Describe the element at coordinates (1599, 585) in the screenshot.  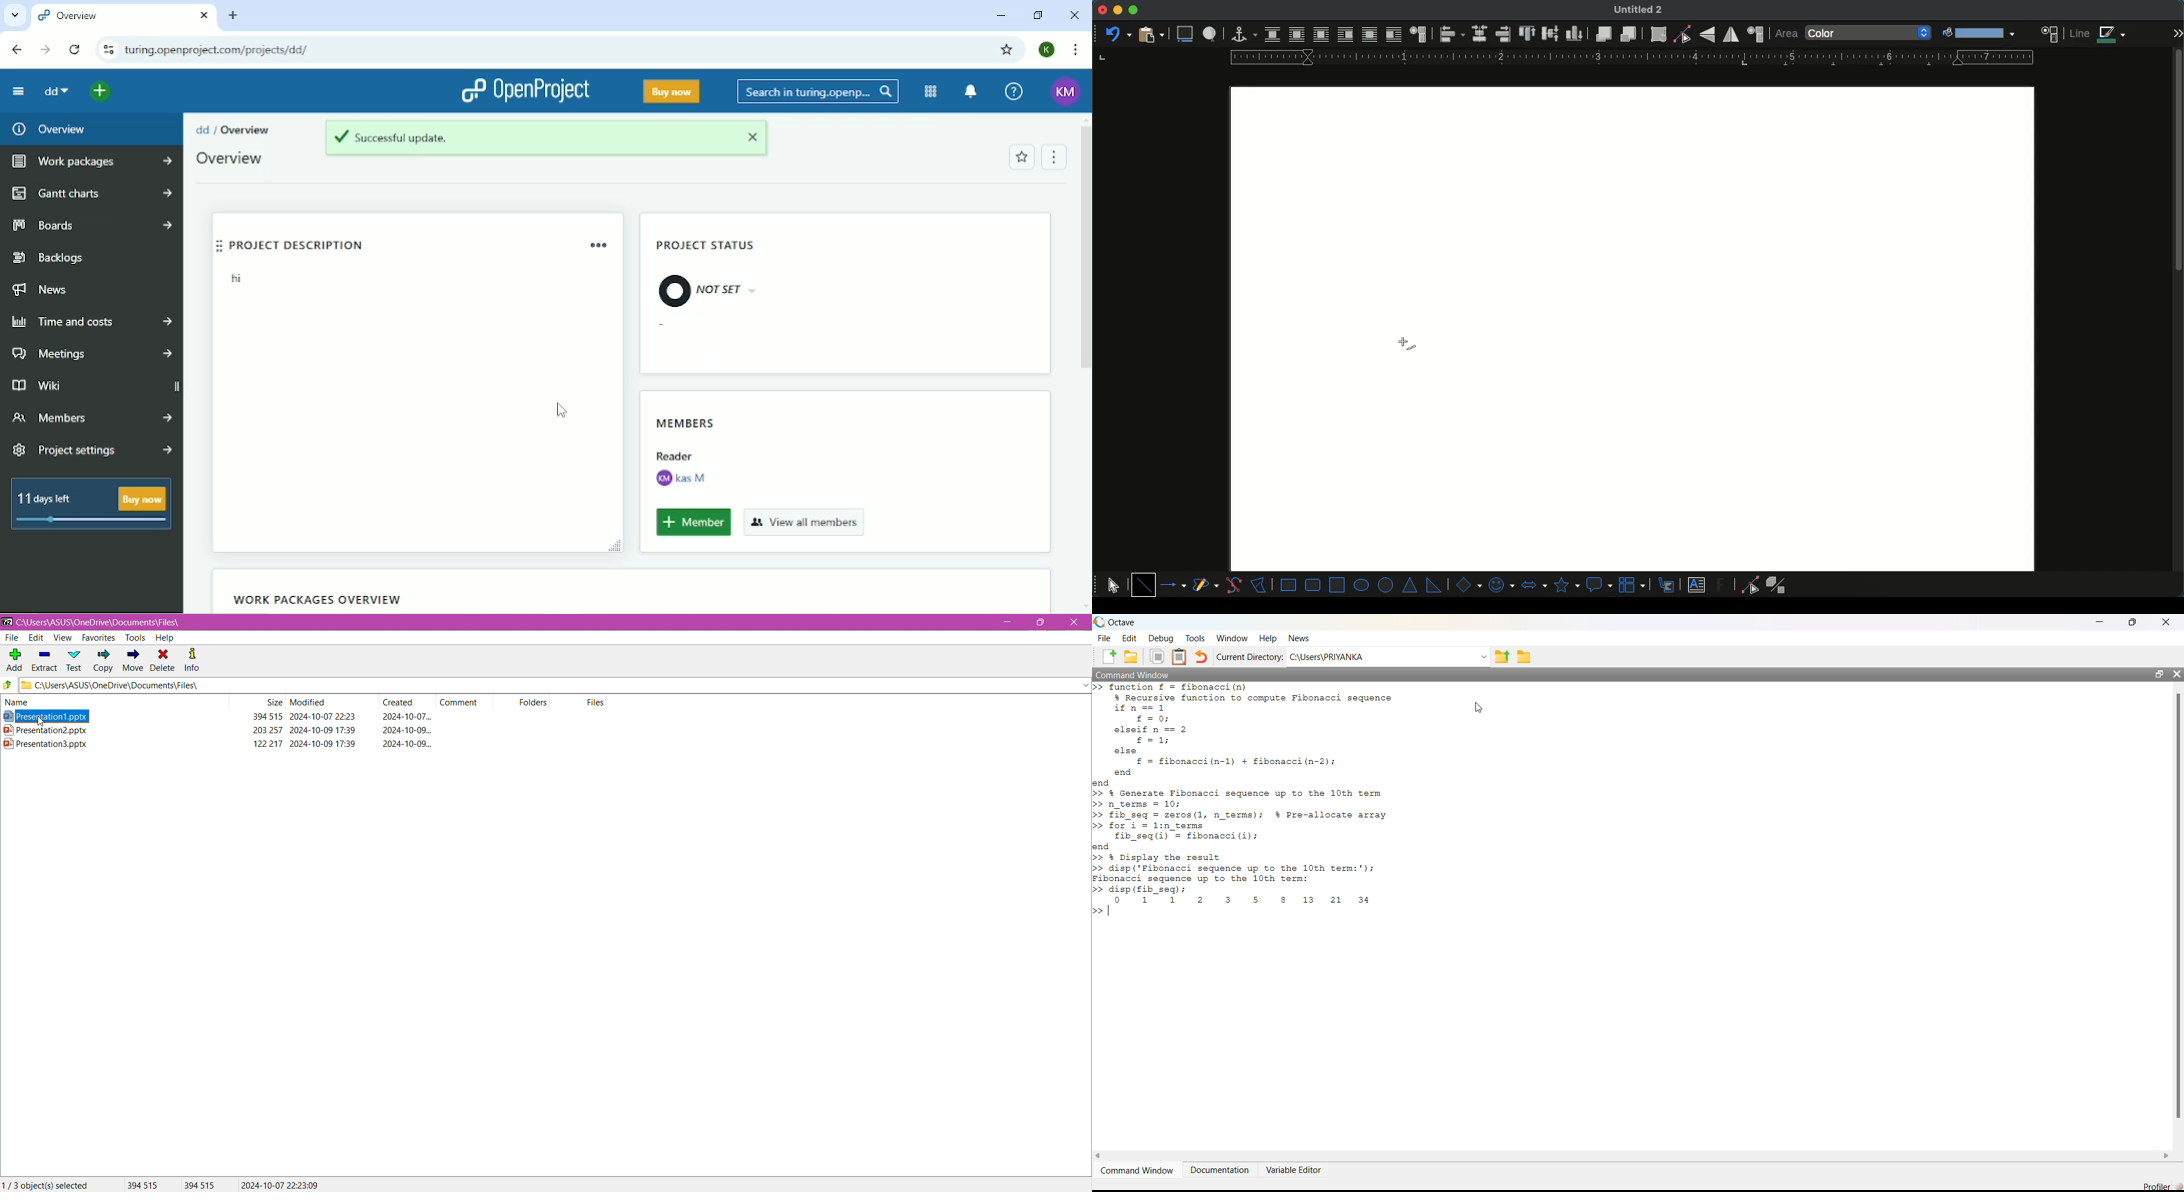
I see `callout` at that location.